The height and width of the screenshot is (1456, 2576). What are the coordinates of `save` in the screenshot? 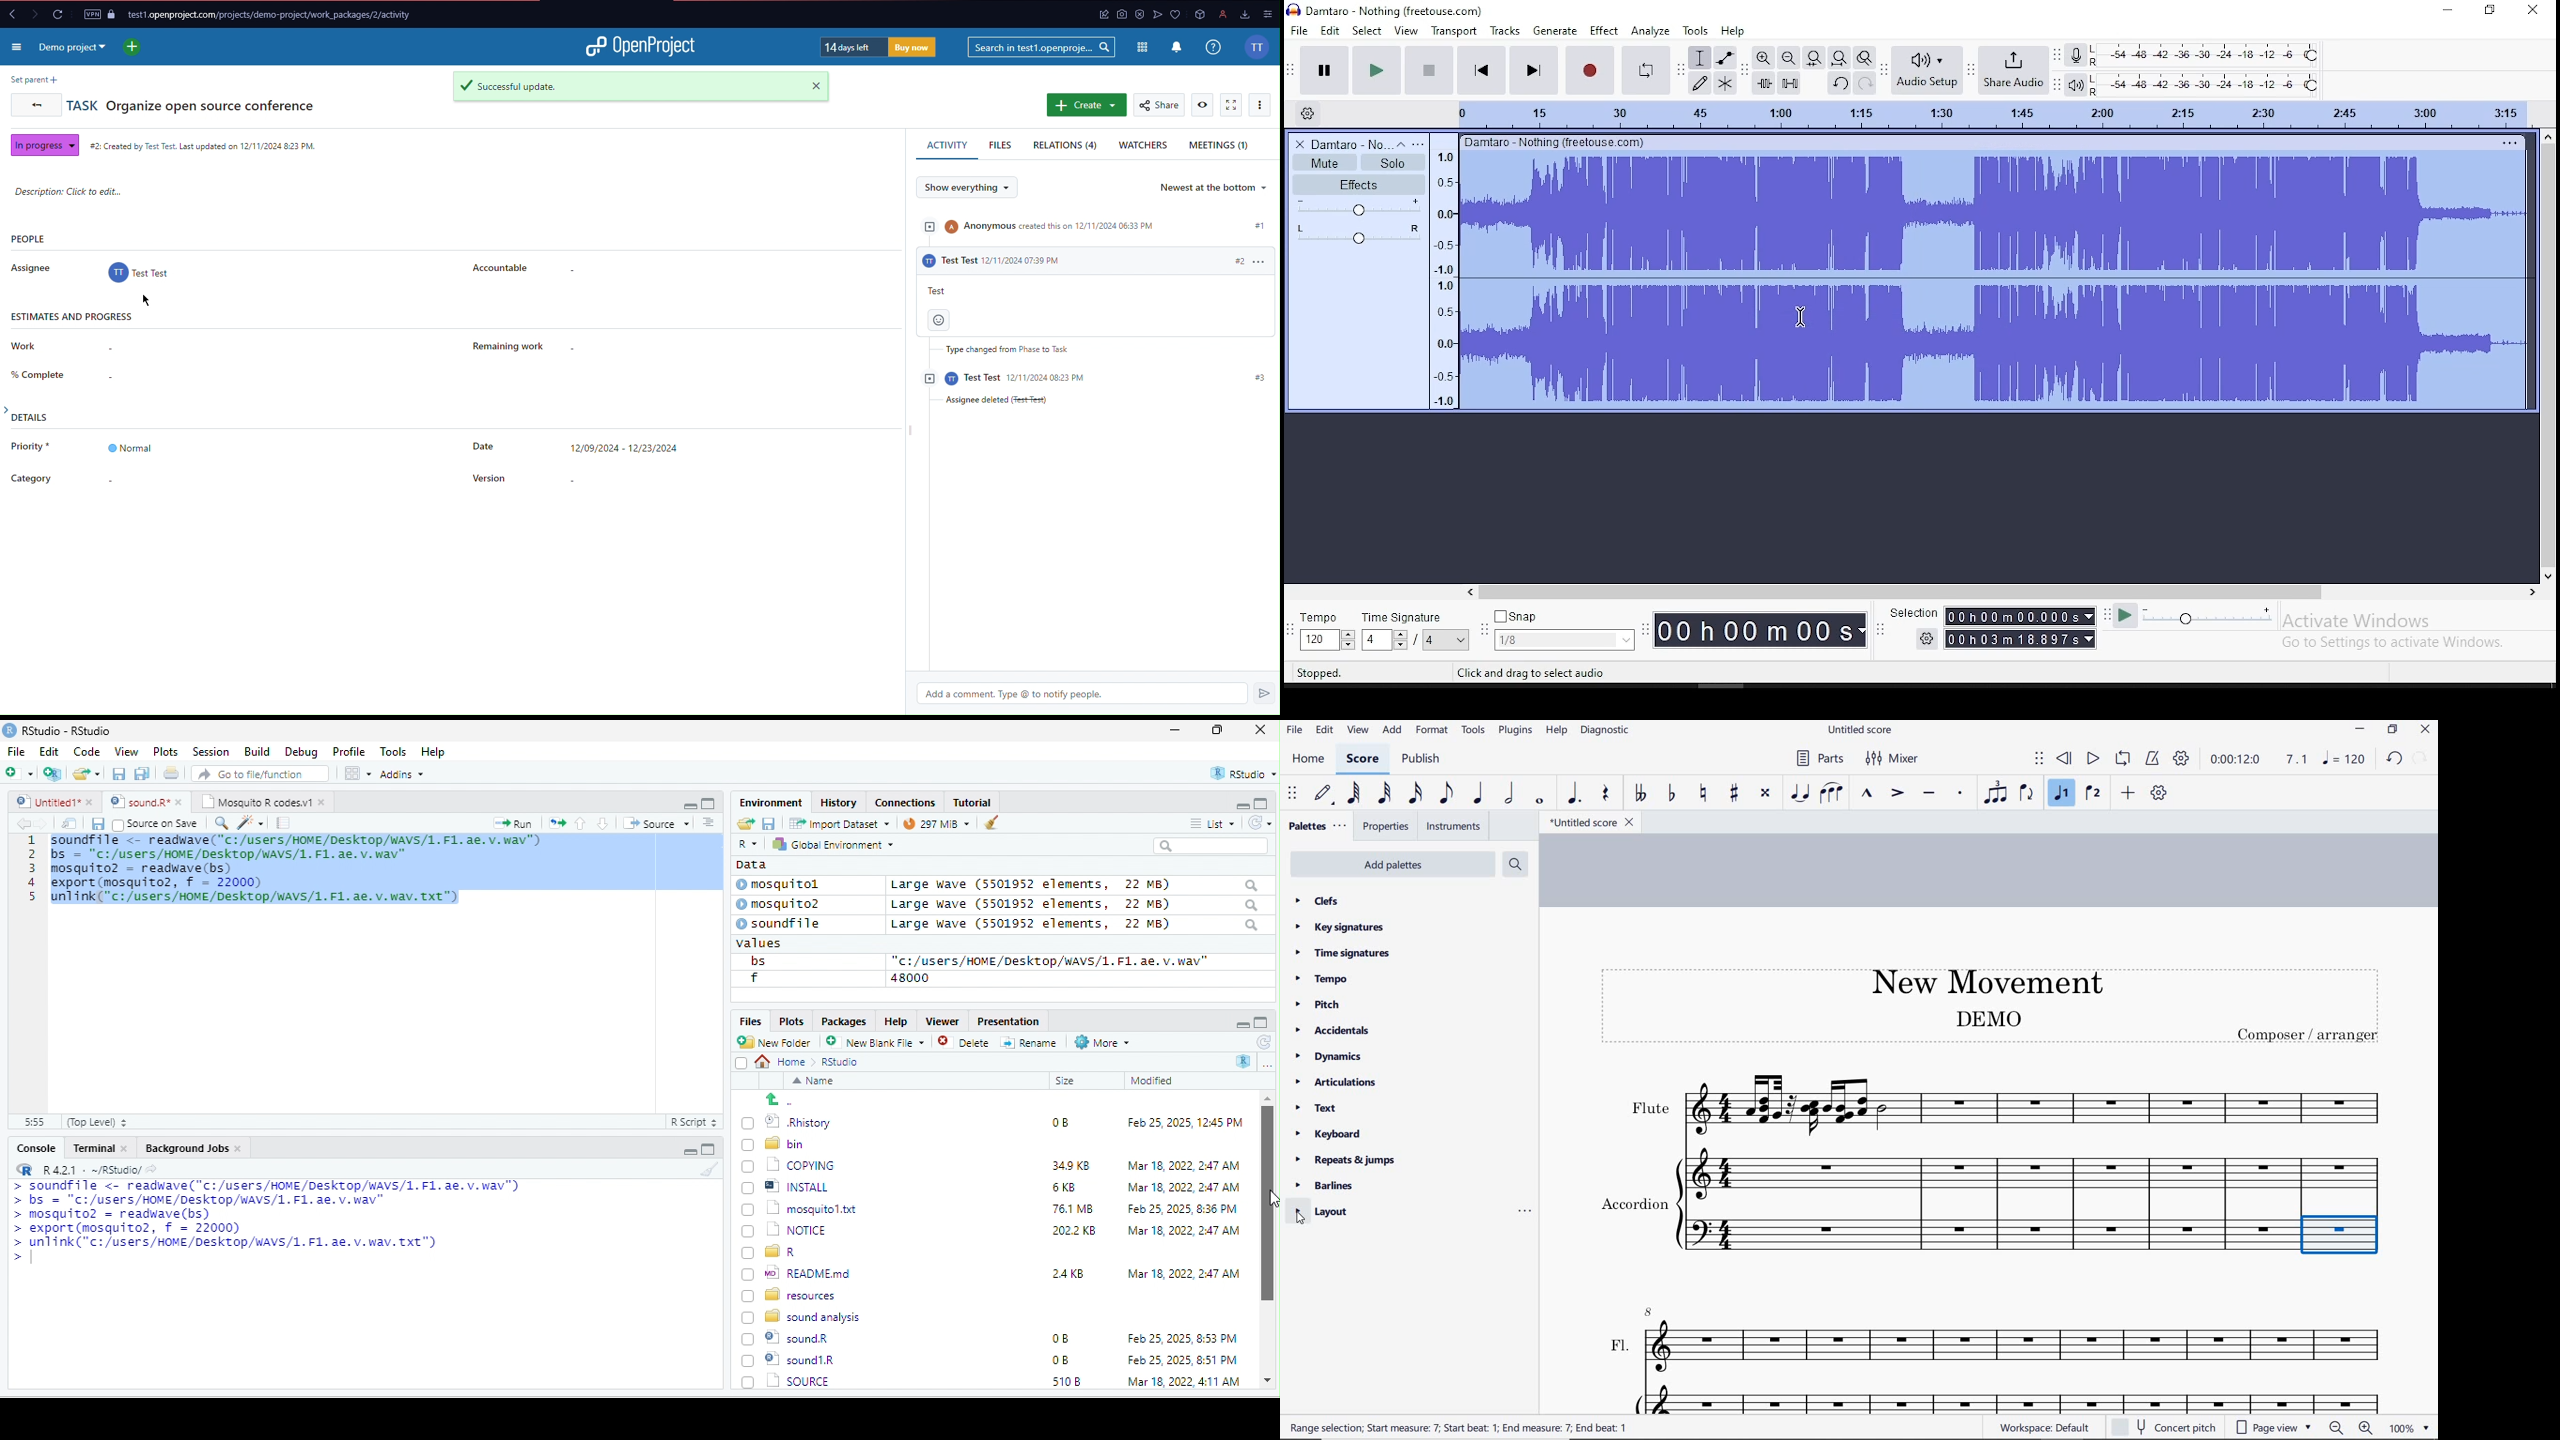 It's located at (768, 822).